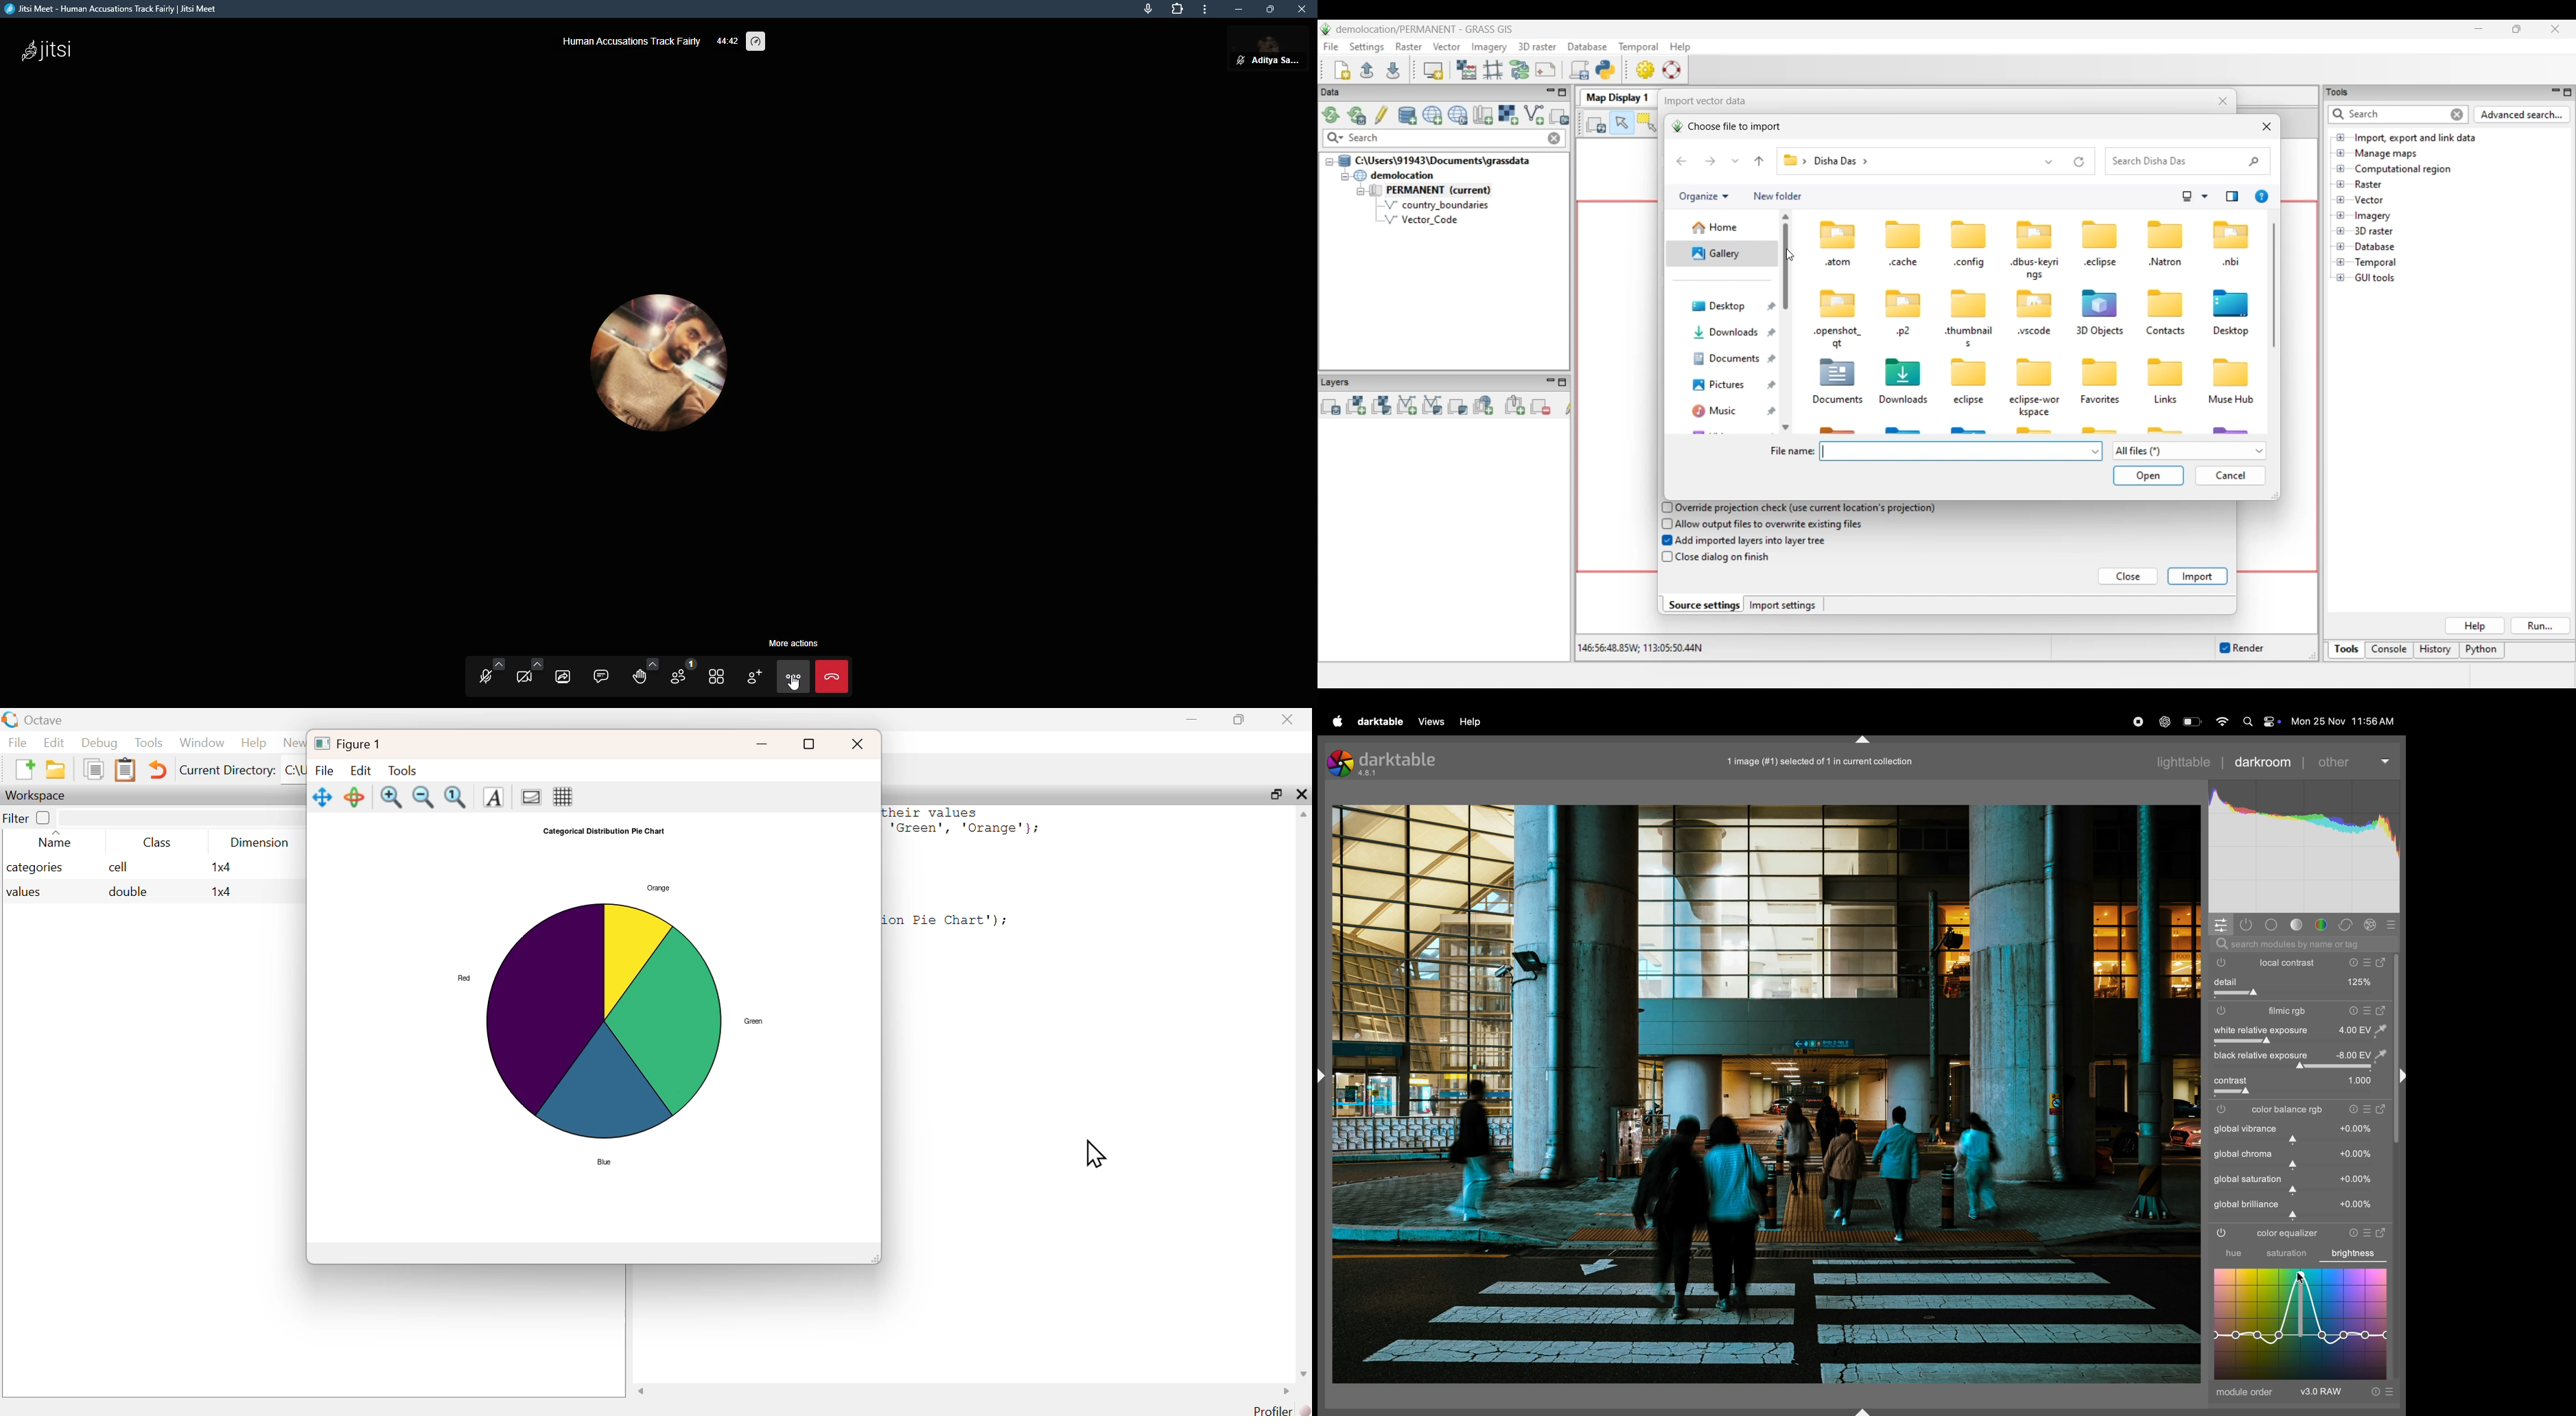  Describe the element at coordinates (262, 843) in the screenshot. I see `Dimension` at that location.